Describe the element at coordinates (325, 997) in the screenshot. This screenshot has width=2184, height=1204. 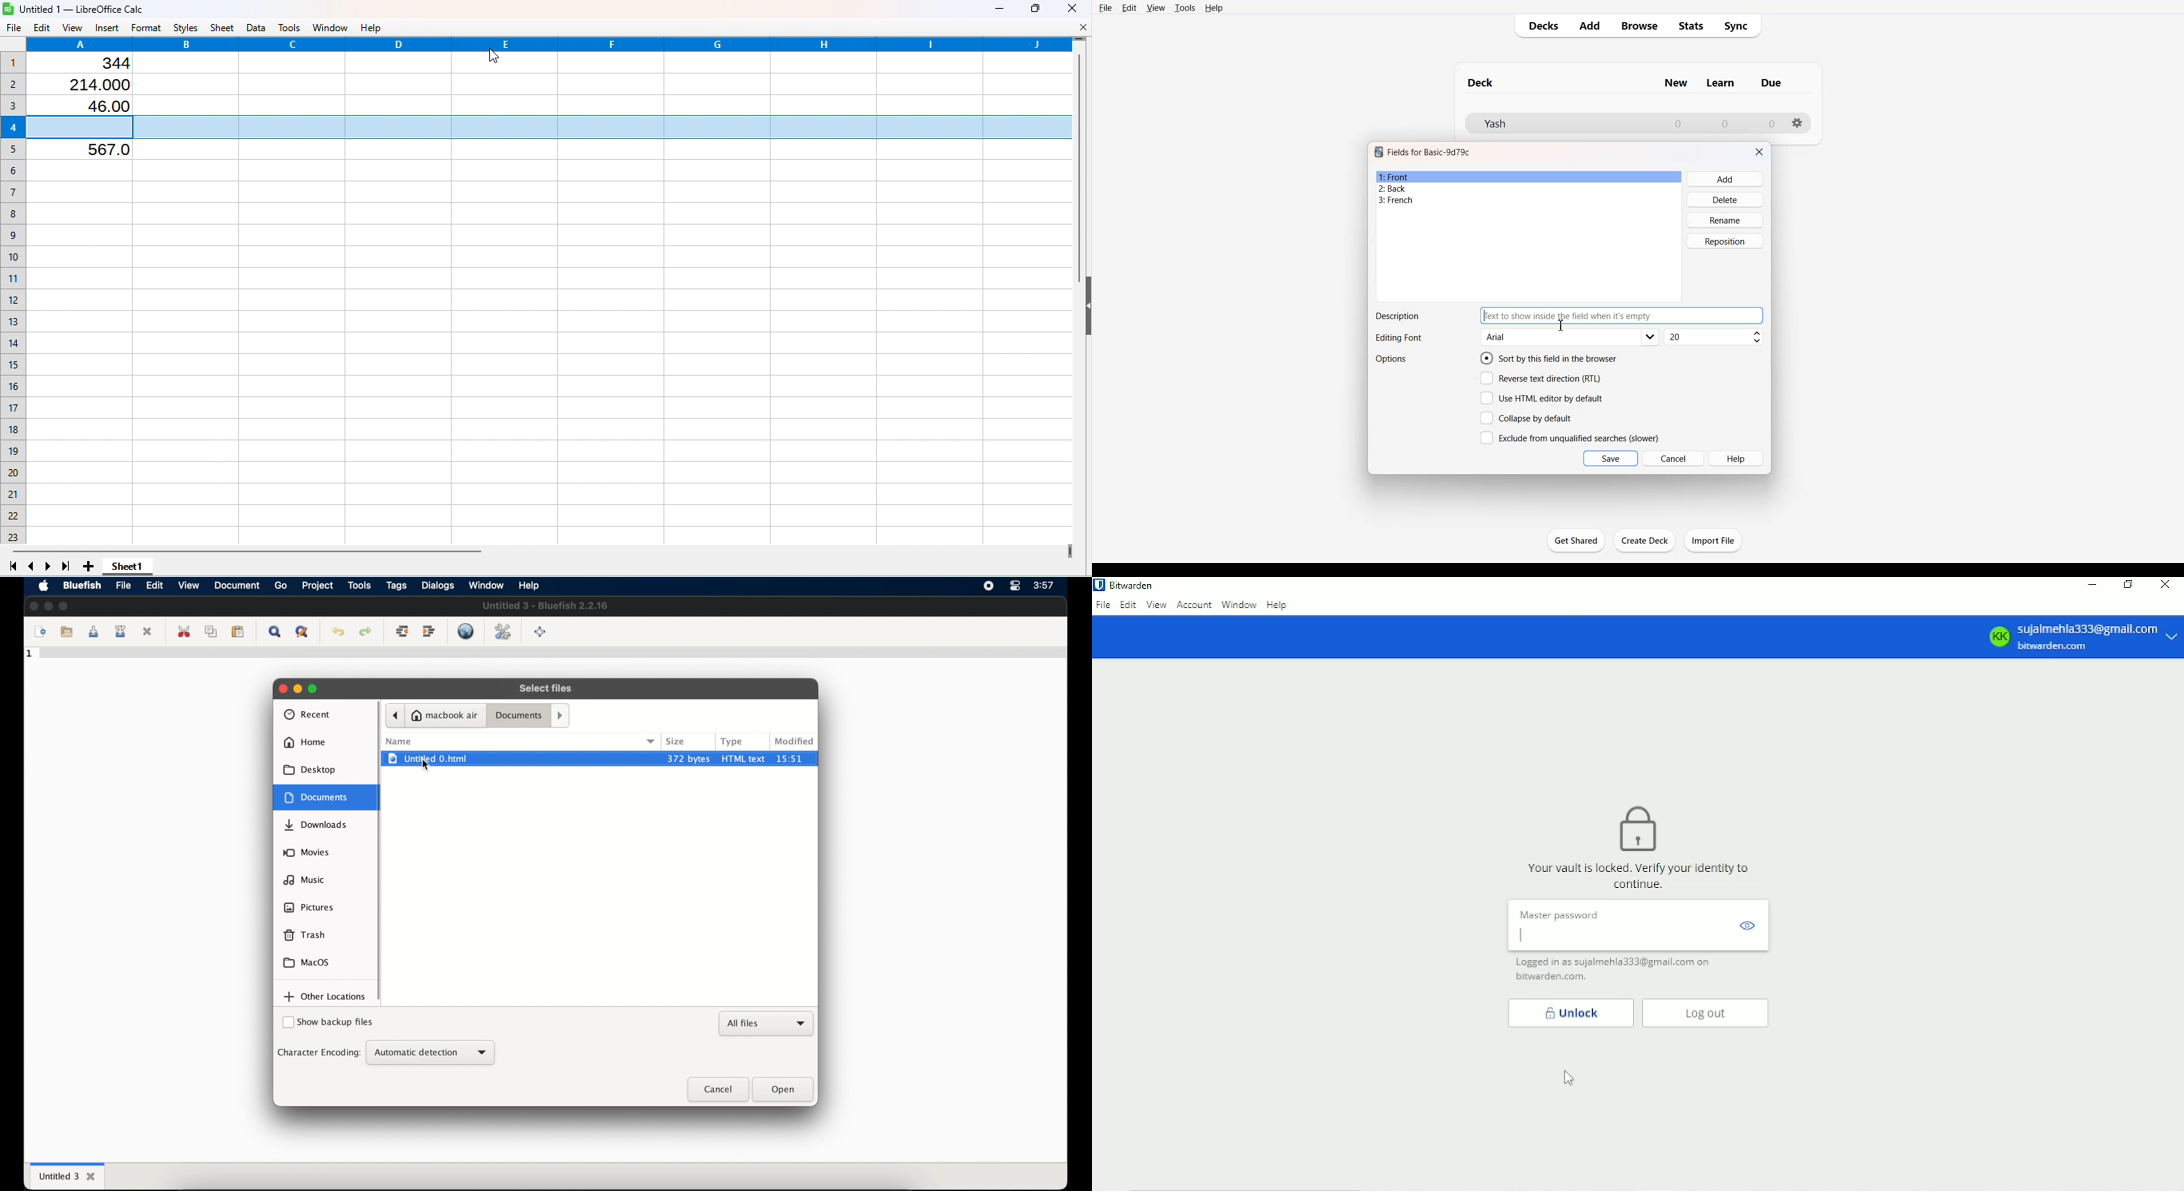
I see `other locations` at that location.